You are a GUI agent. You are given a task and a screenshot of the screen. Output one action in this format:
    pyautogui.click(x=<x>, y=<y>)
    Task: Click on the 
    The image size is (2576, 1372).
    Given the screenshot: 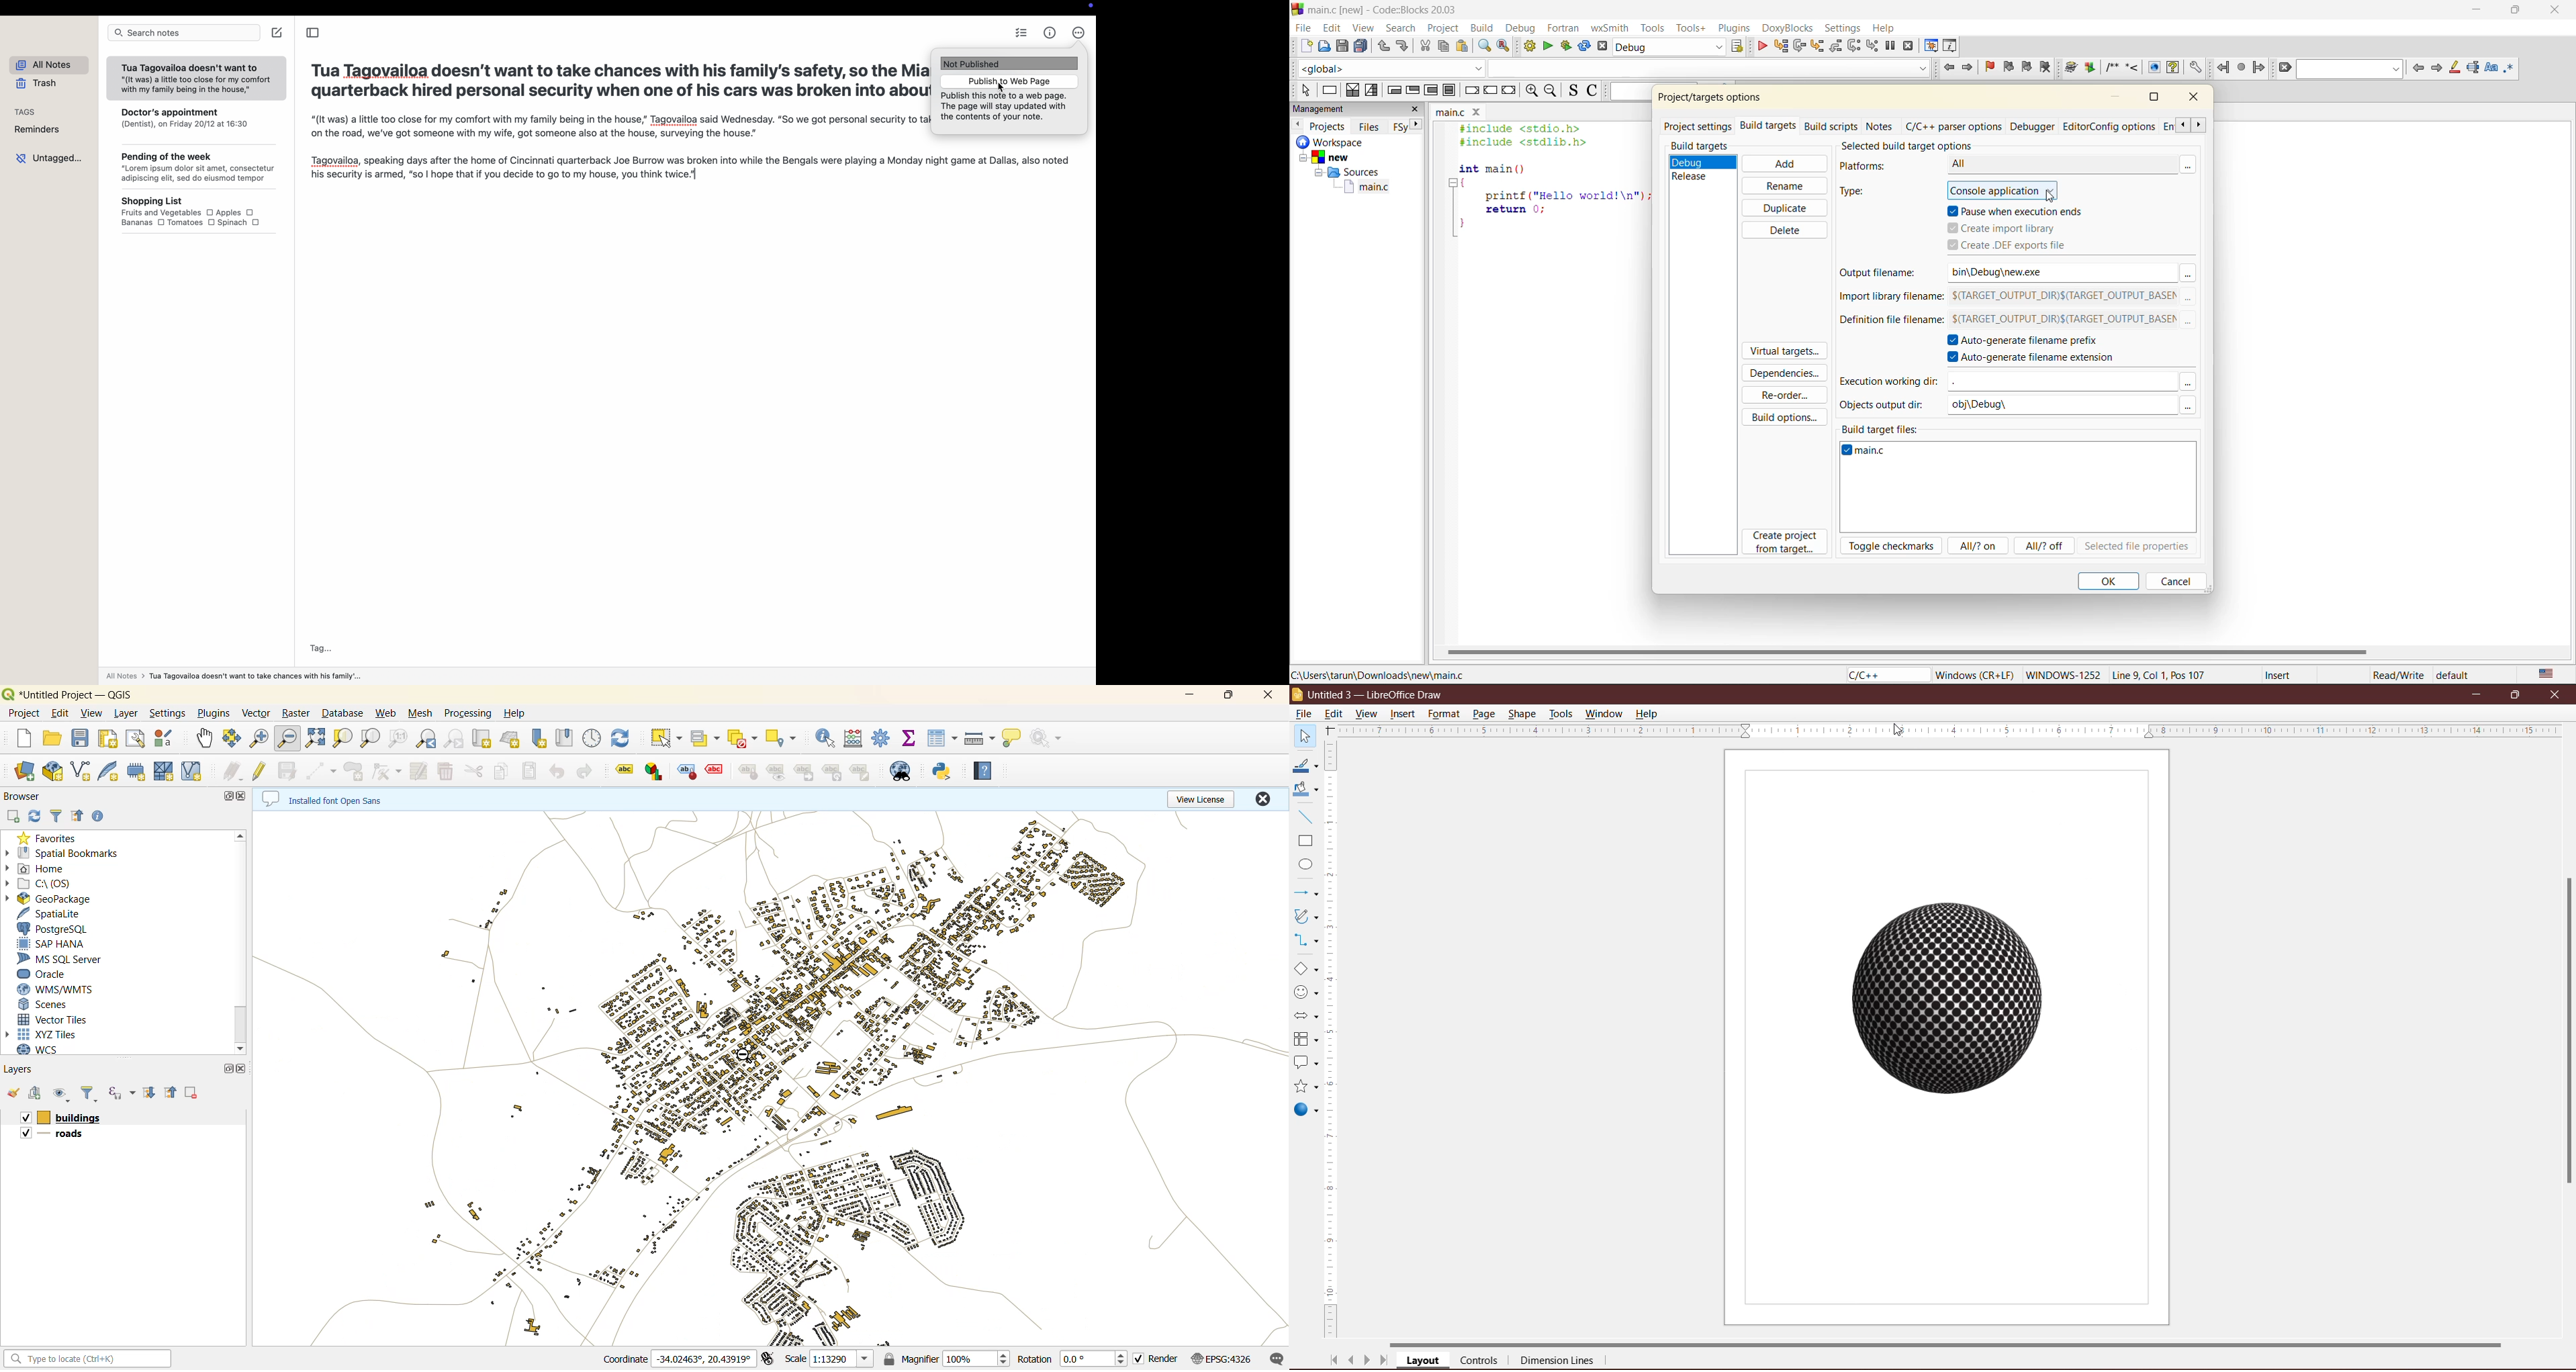 What is the action you would take?
    pyautogui.click(x=1400, y=127)
    